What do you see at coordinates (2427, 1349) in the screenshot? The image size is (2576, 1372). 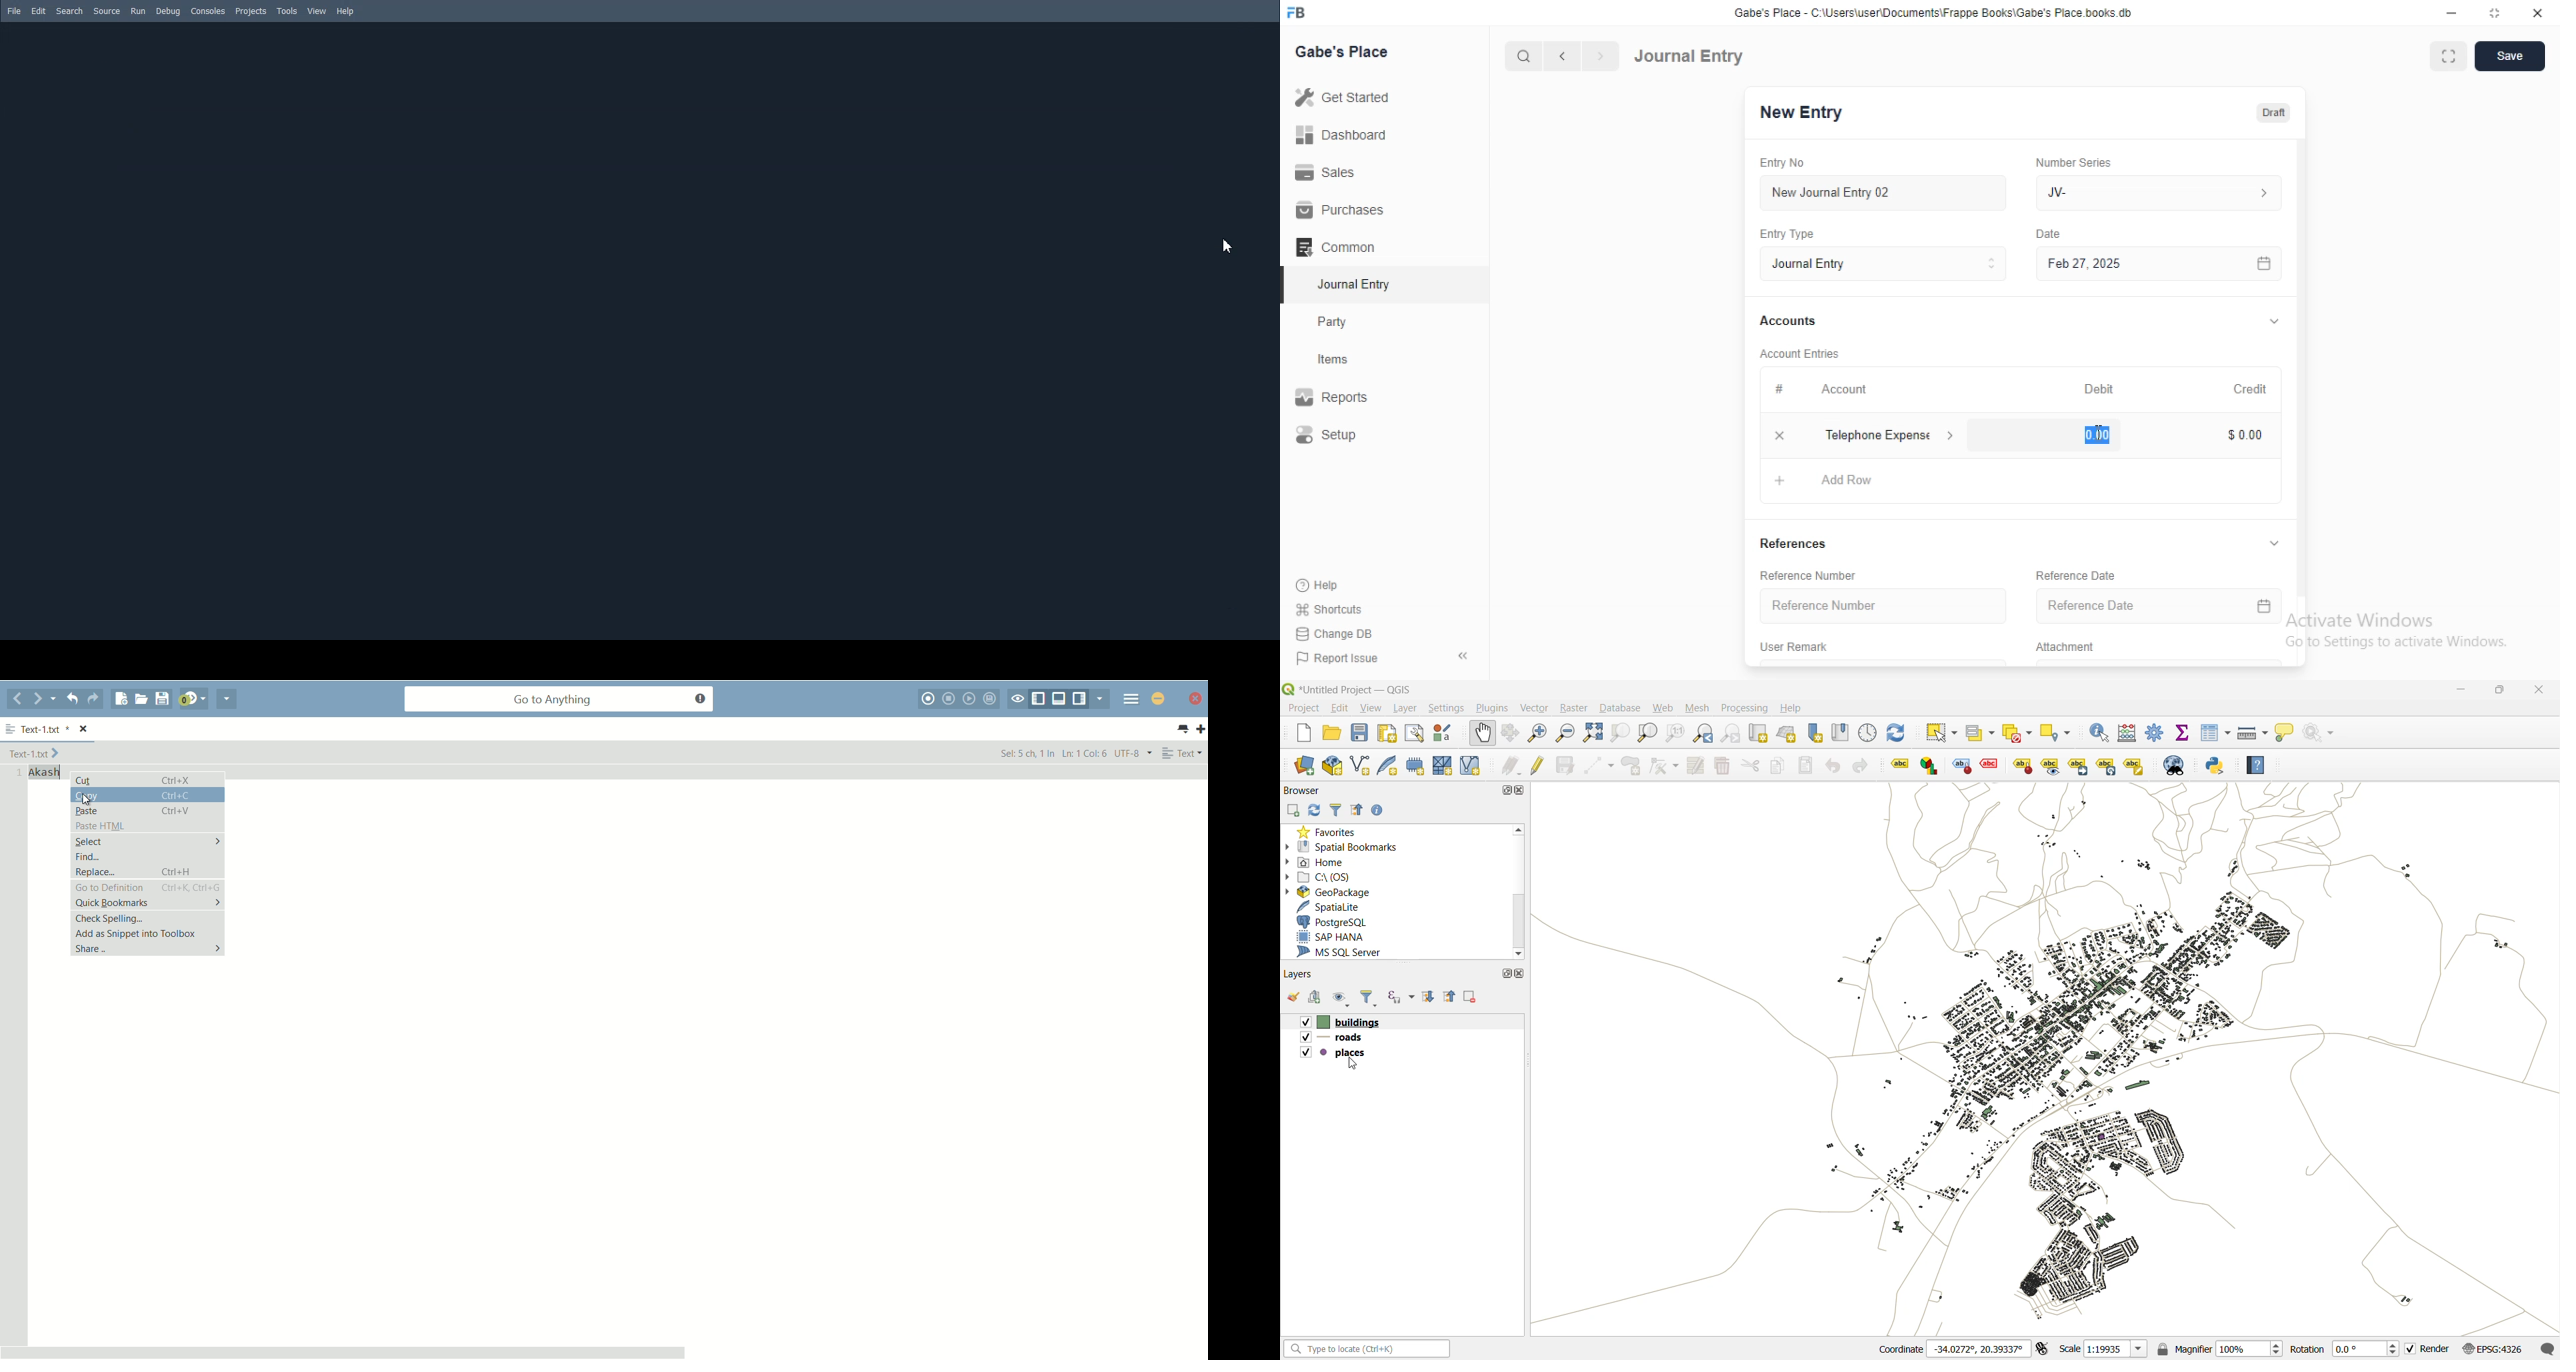 I see `render` at bounding box center [2427, 1349].